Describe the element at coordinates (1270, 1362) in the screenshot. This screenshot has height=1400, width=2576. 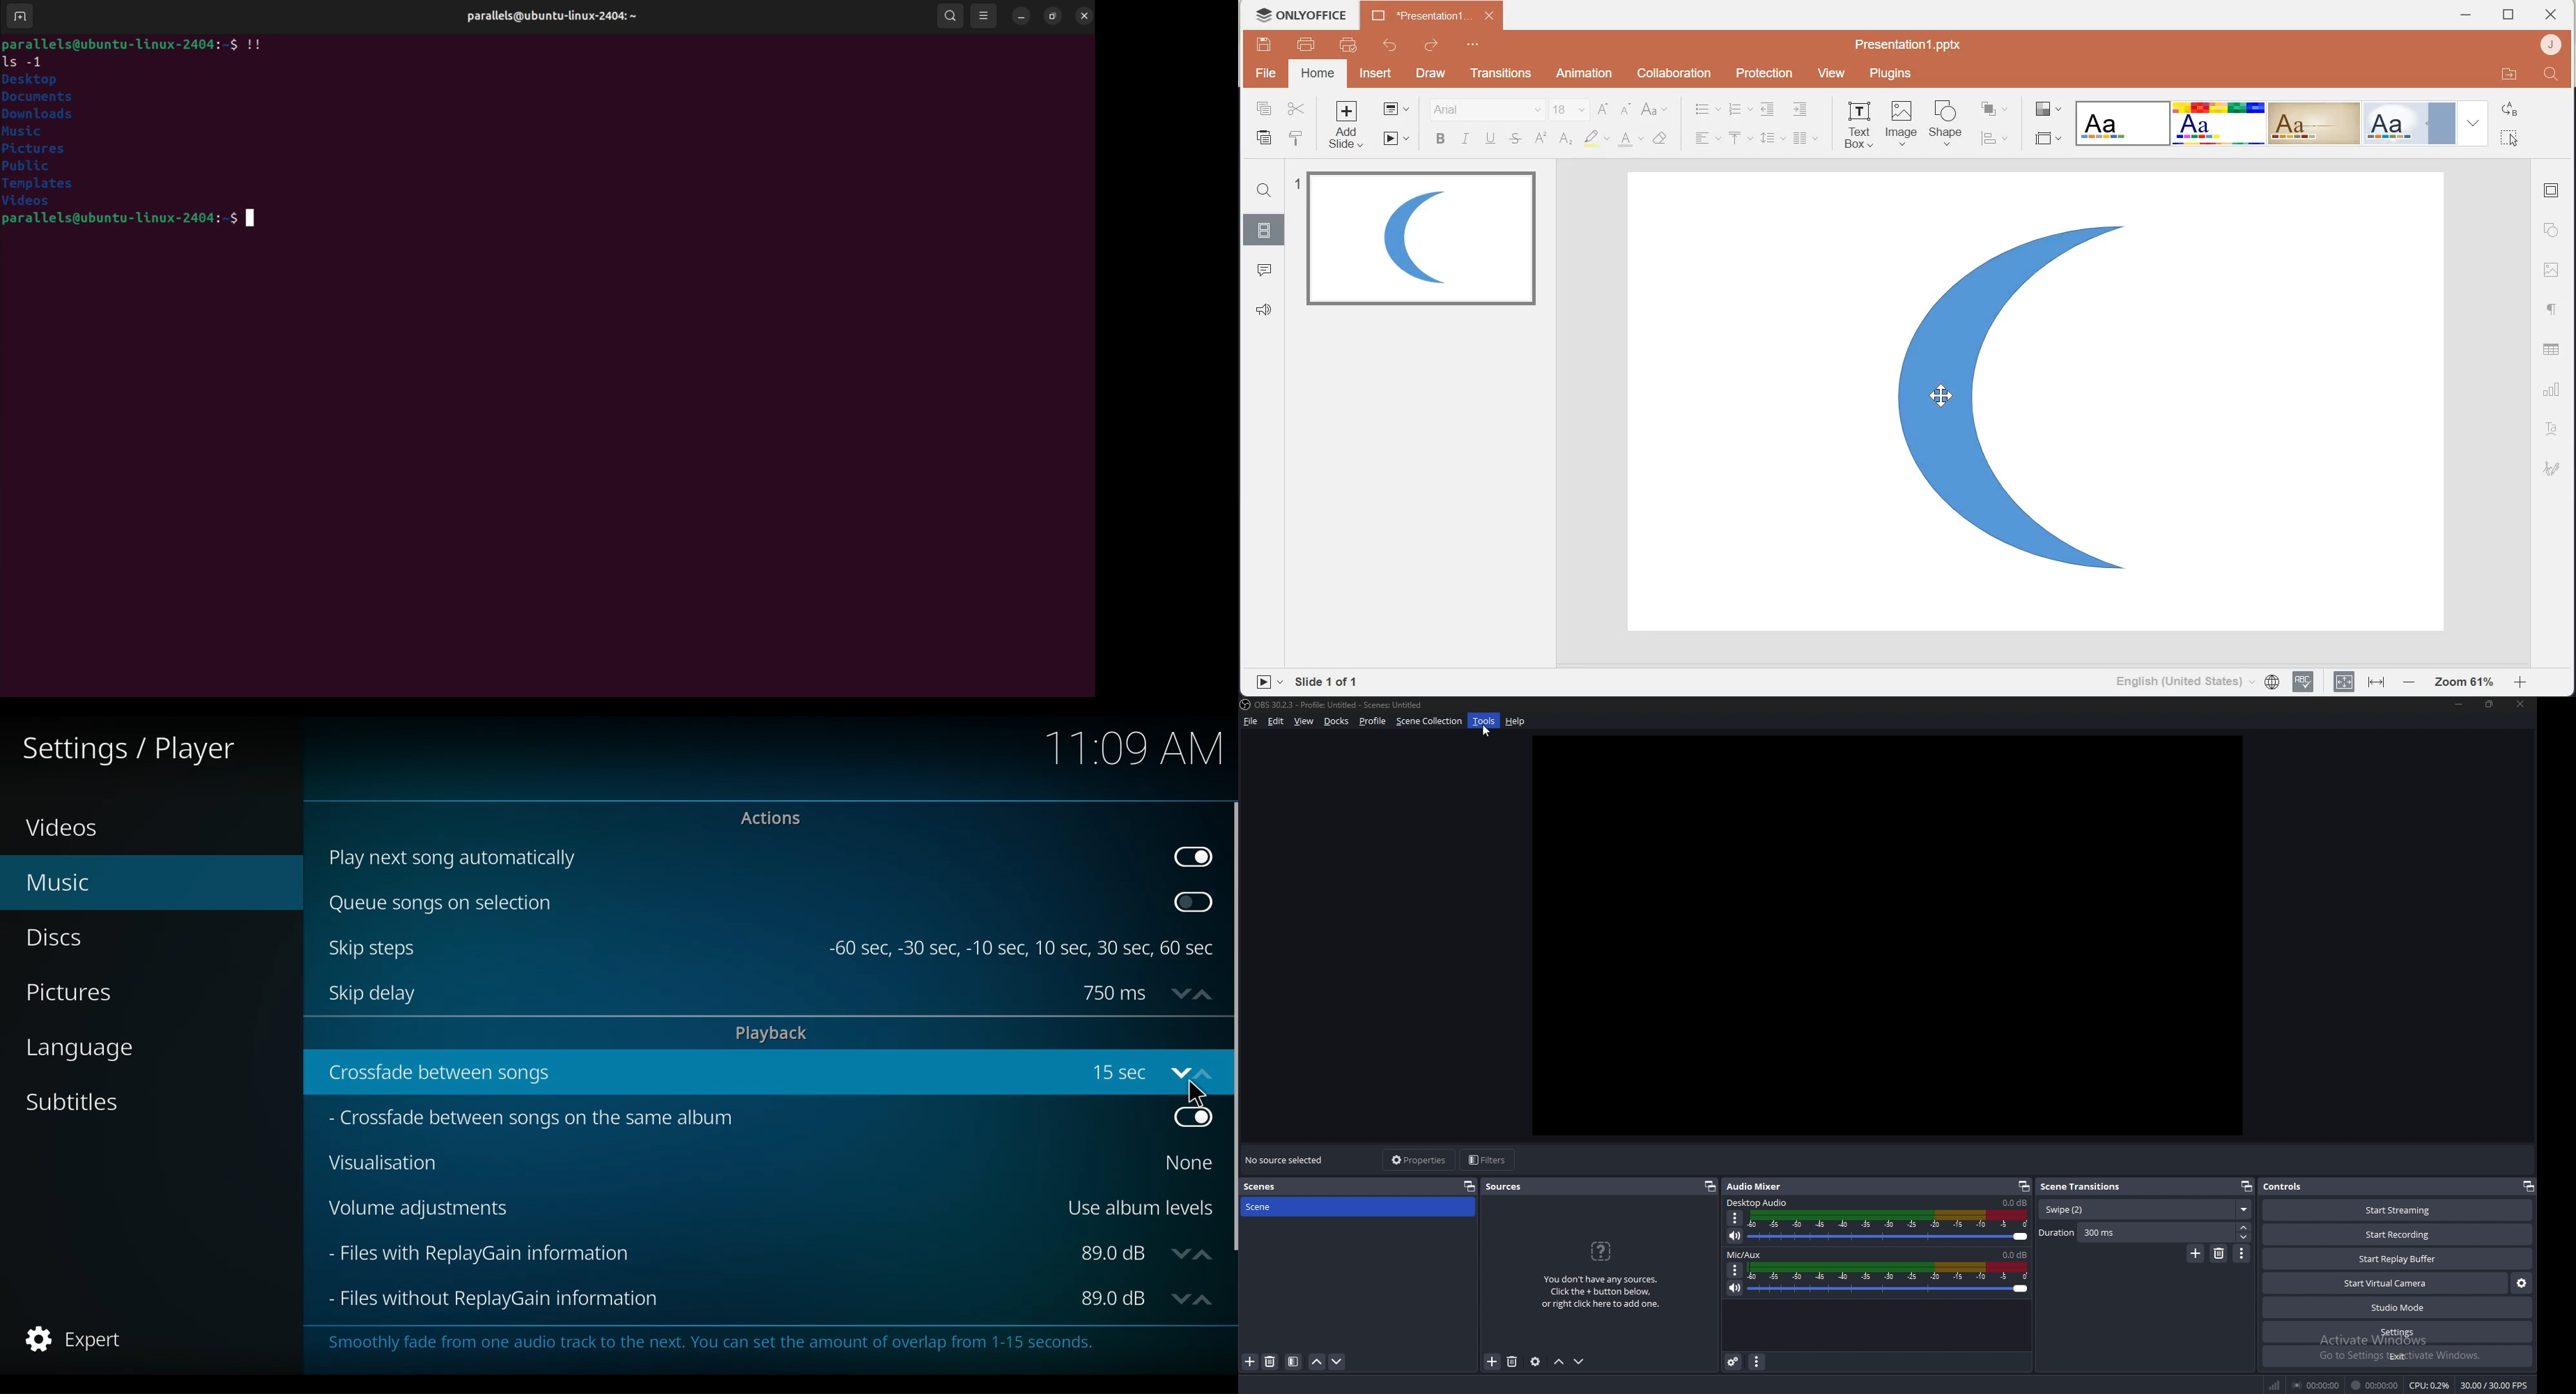
I see `remove scene` at that location.